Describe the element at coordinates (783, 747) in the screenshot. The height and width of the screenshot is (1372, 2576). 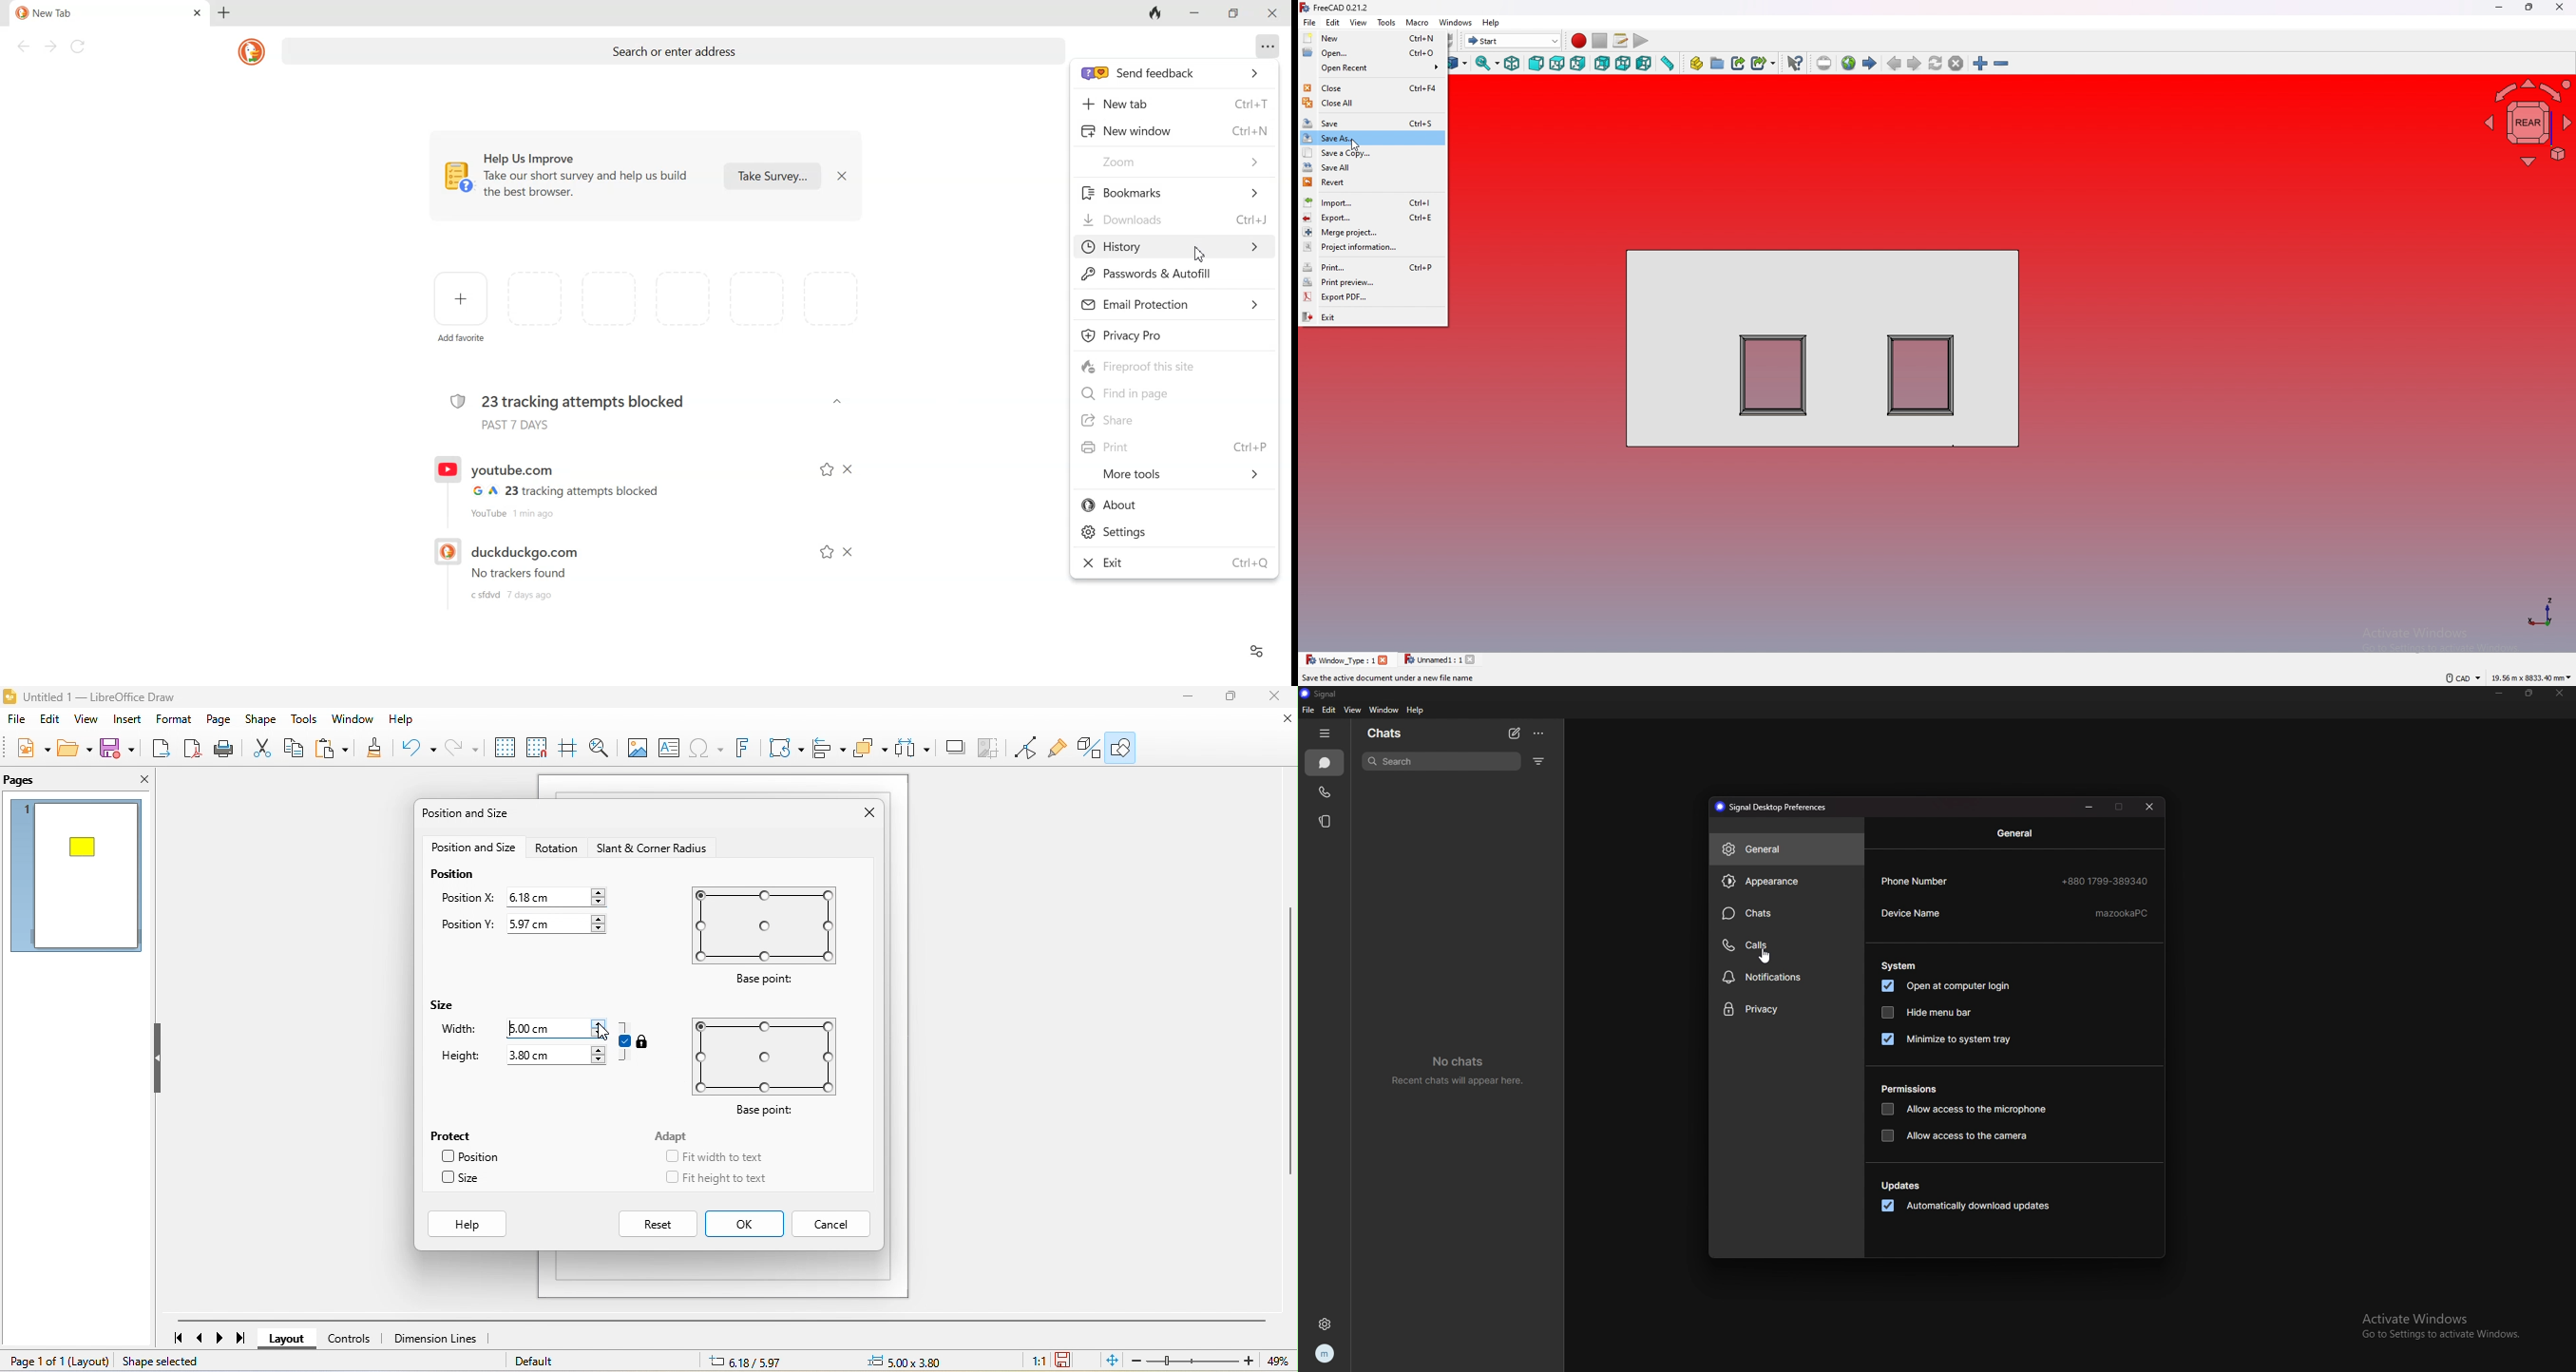
I see `transformation` at that location.